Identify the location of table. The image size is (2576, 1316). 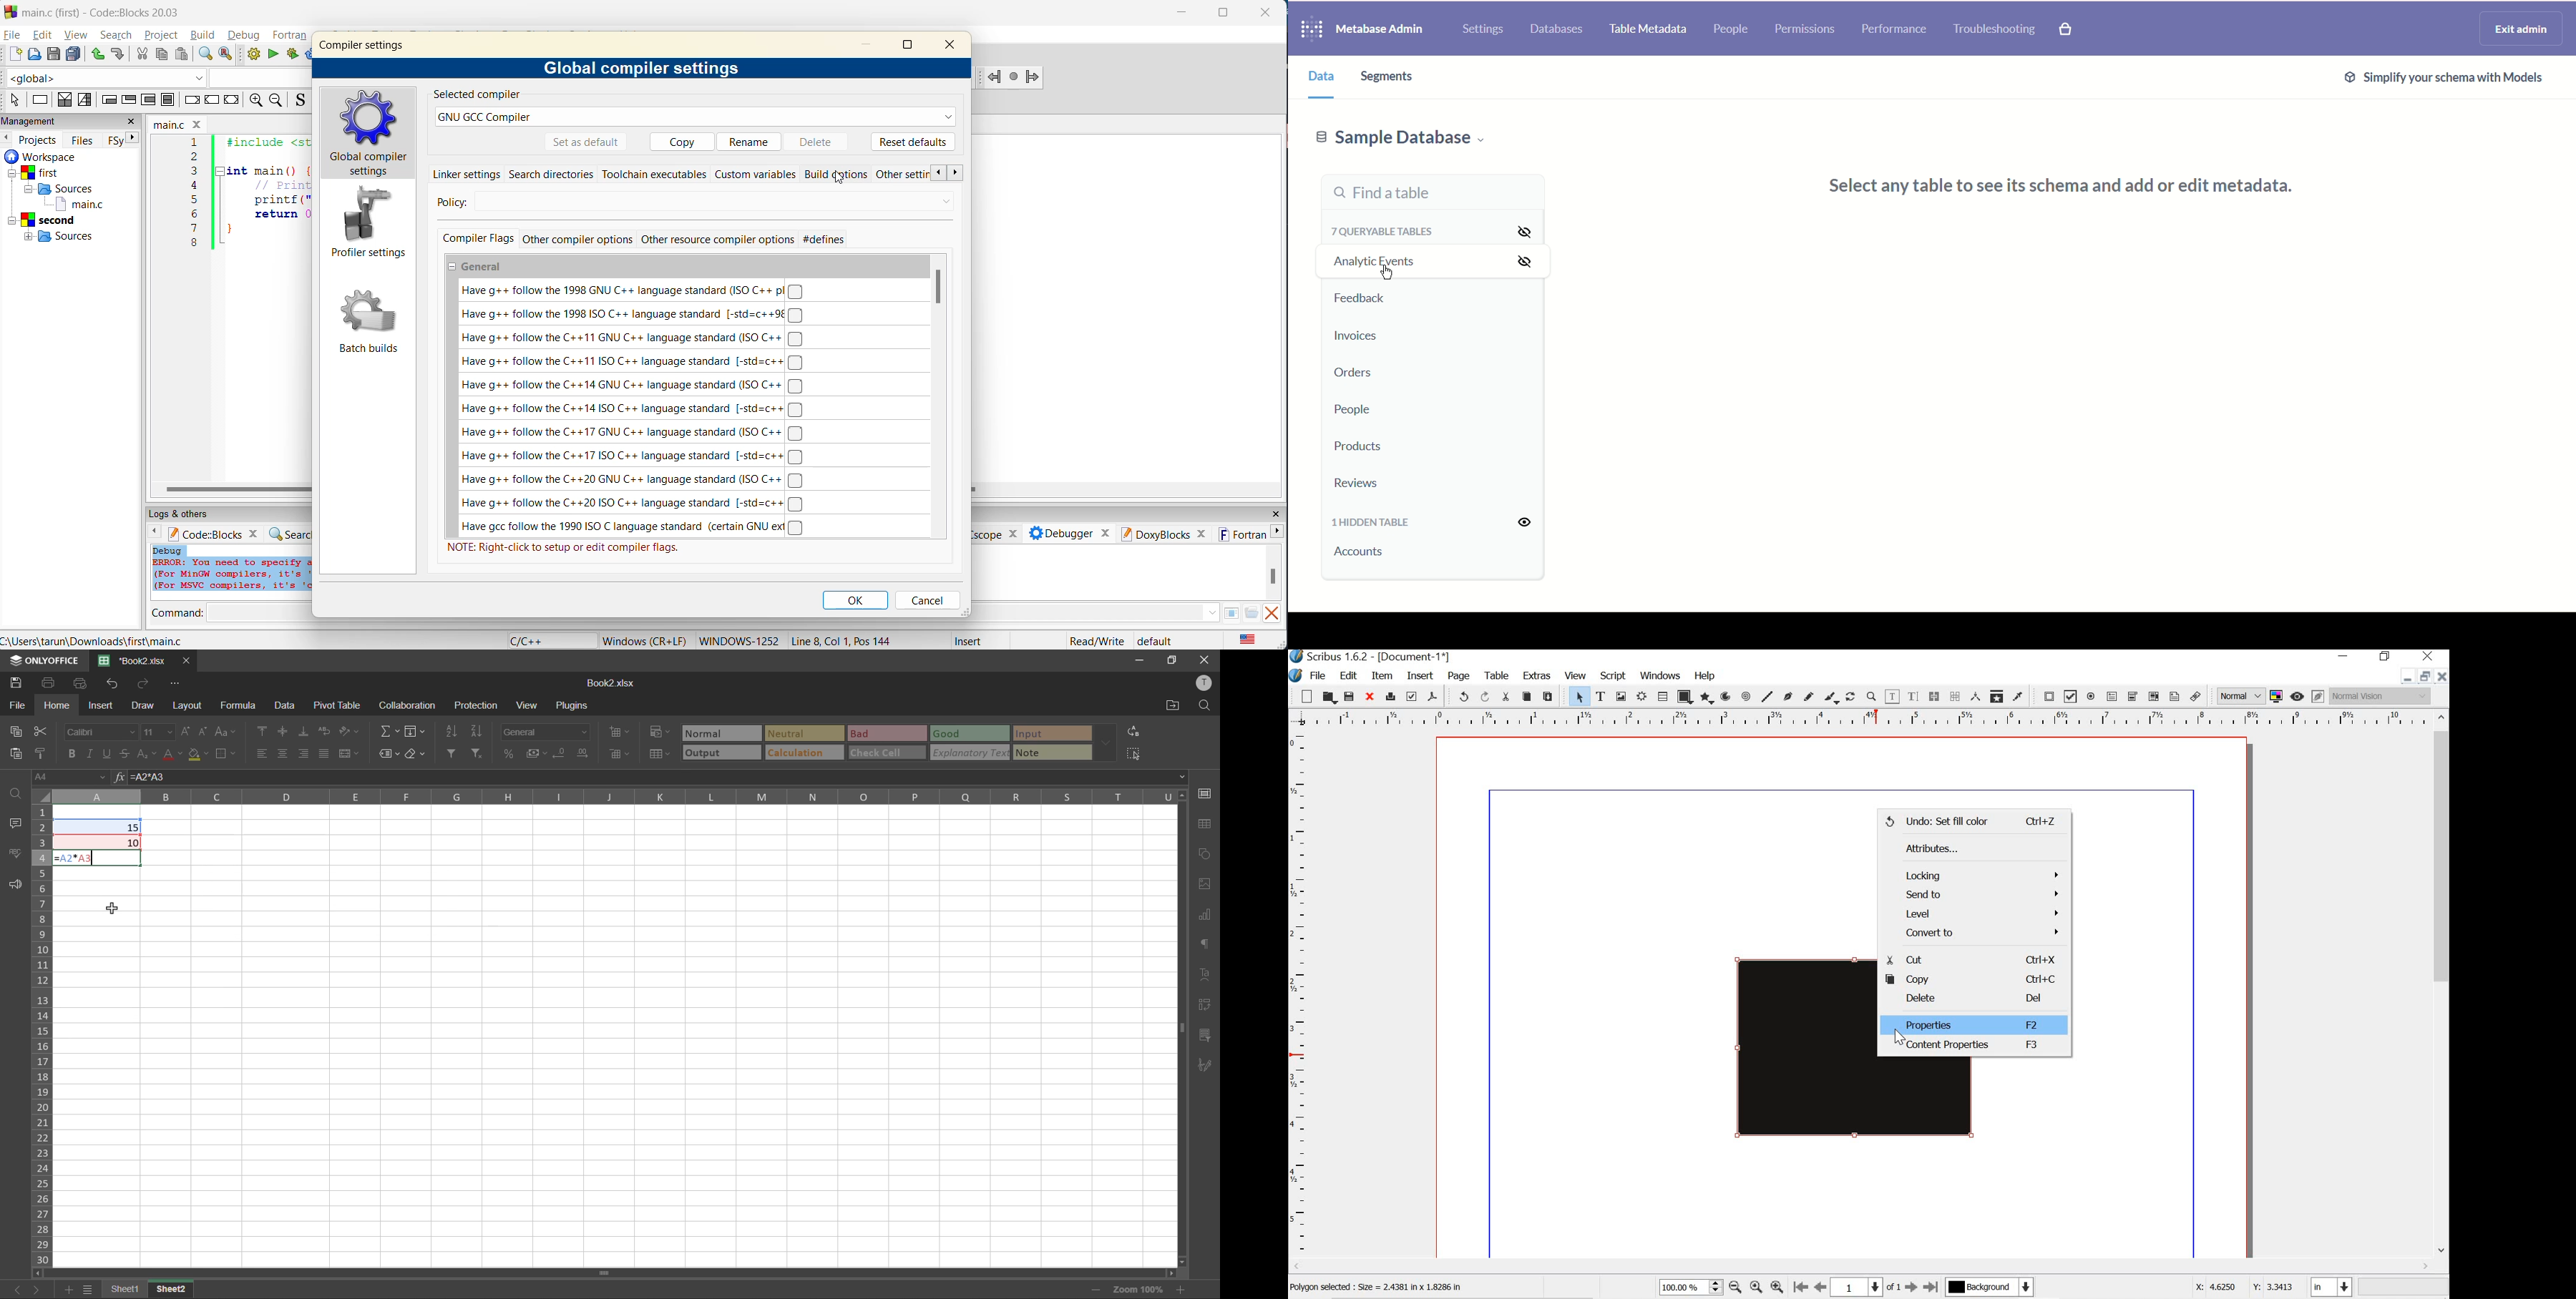
(1662, 696).